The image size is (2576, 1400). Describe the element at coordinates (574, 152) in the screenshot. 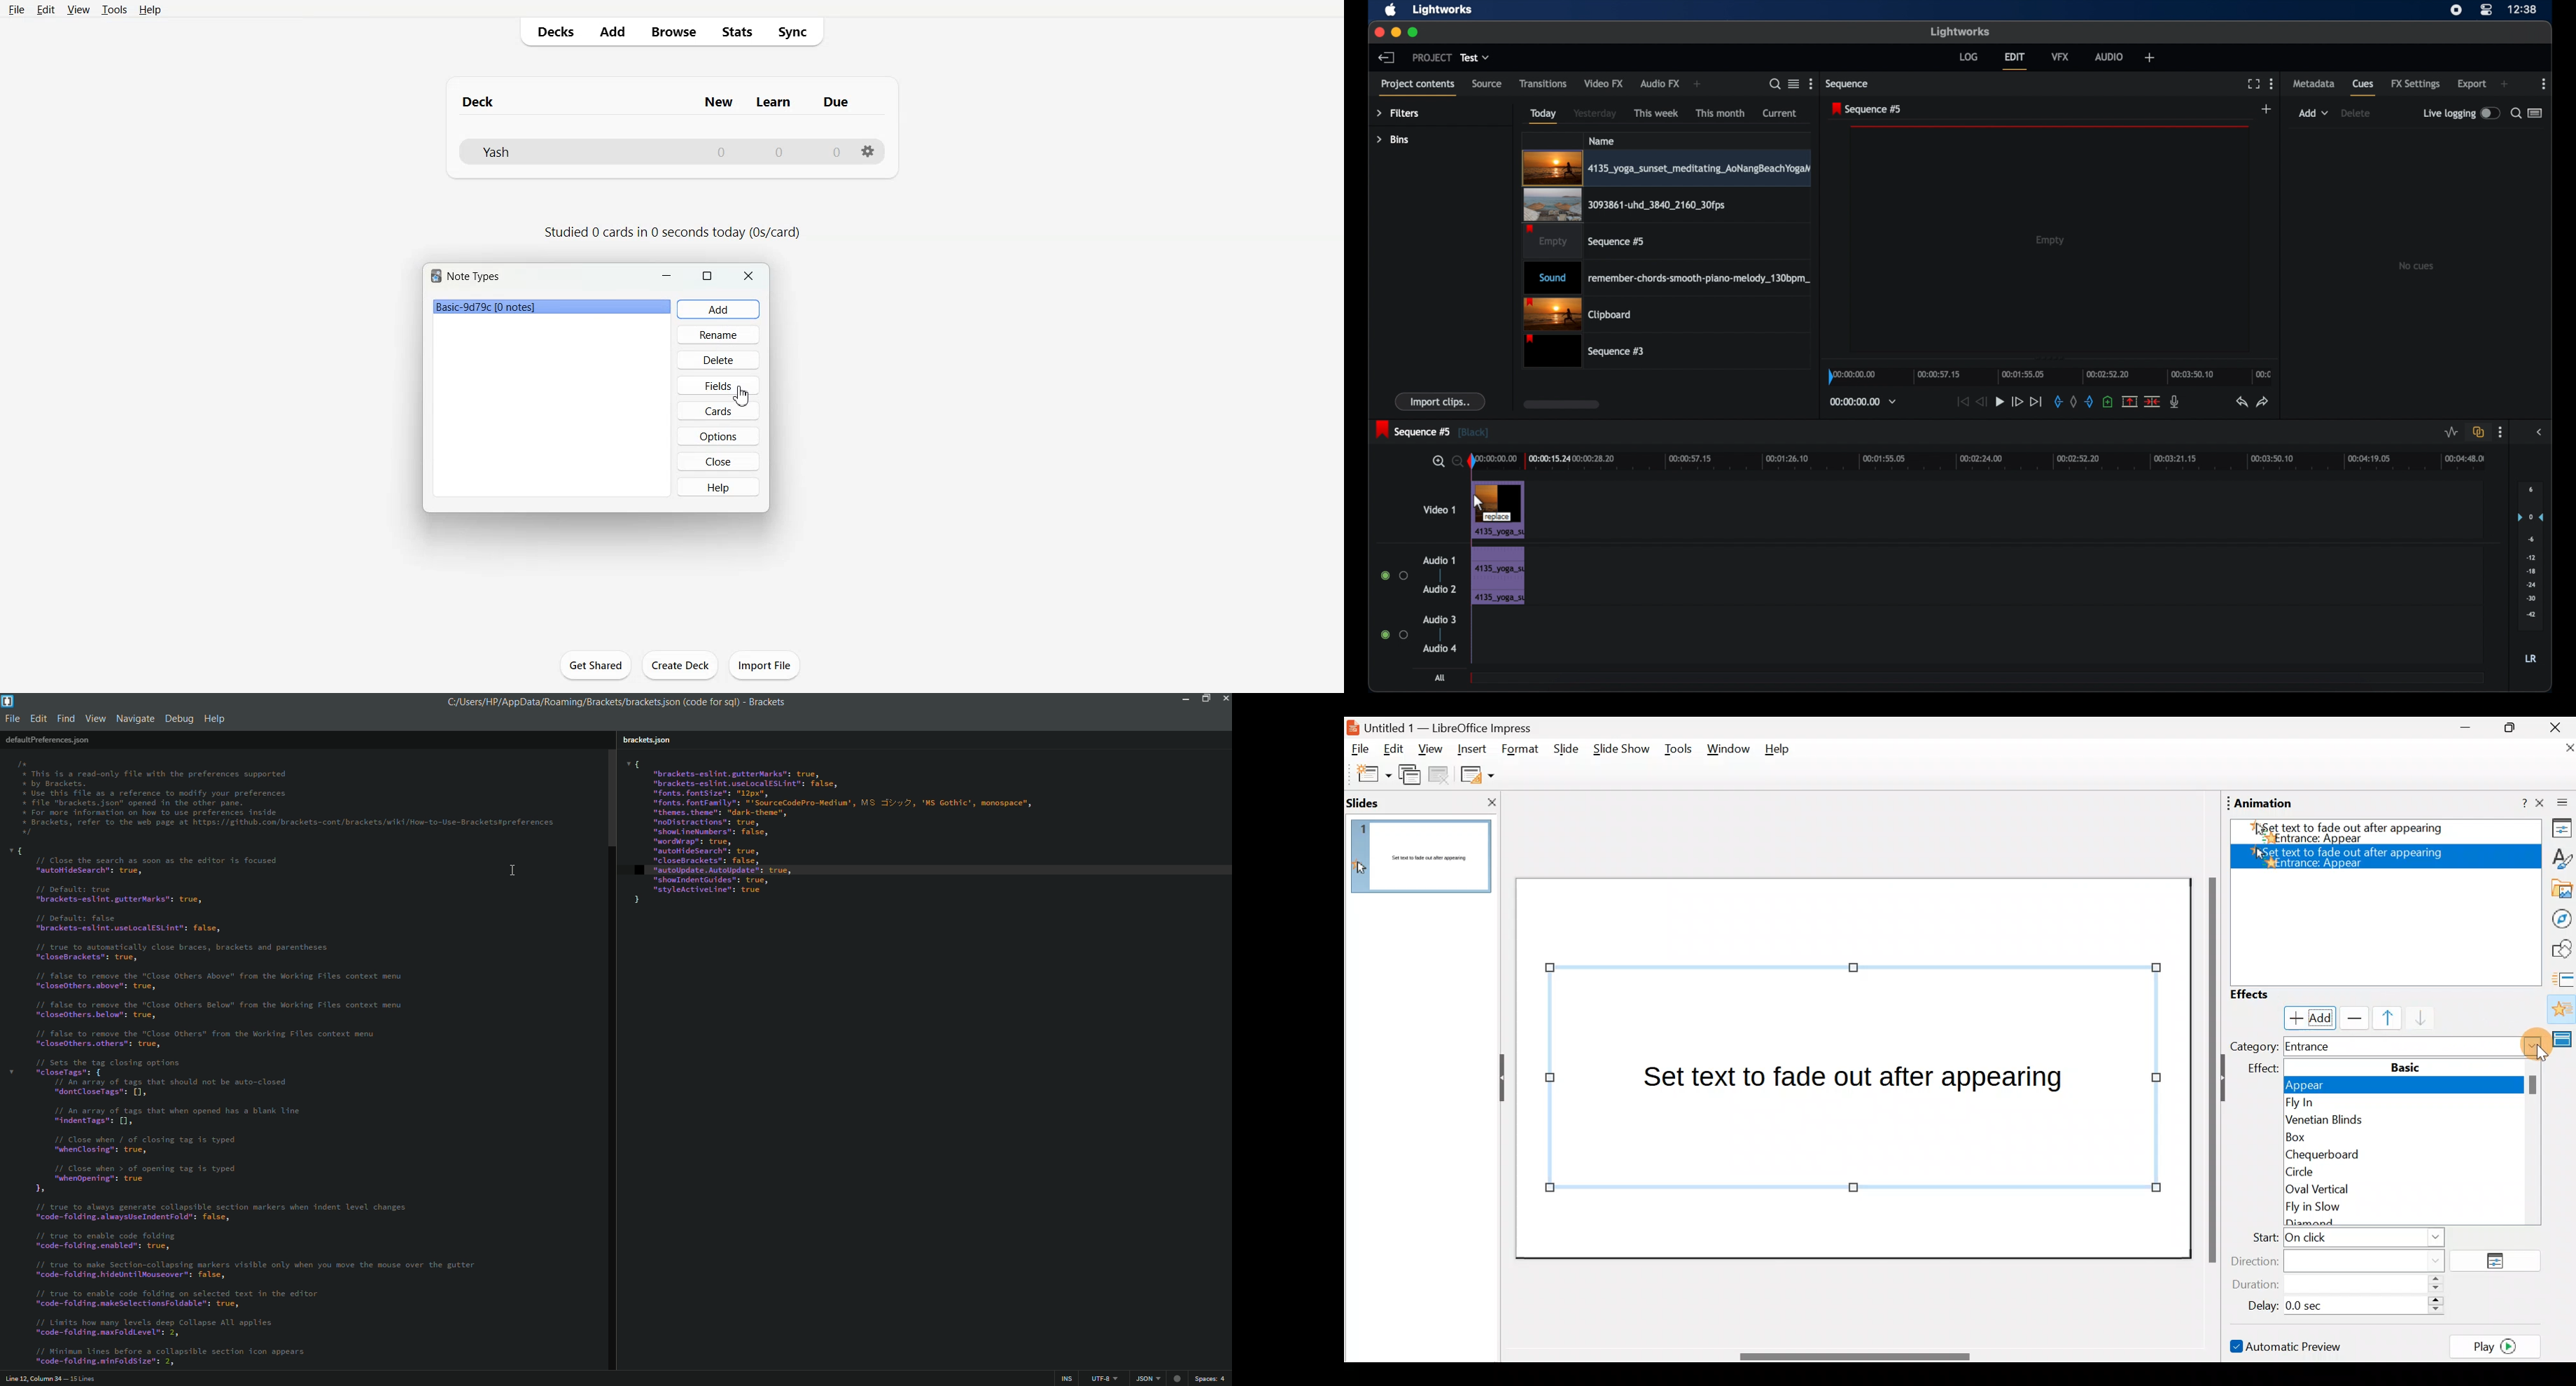

I see `Deck File` at that location.